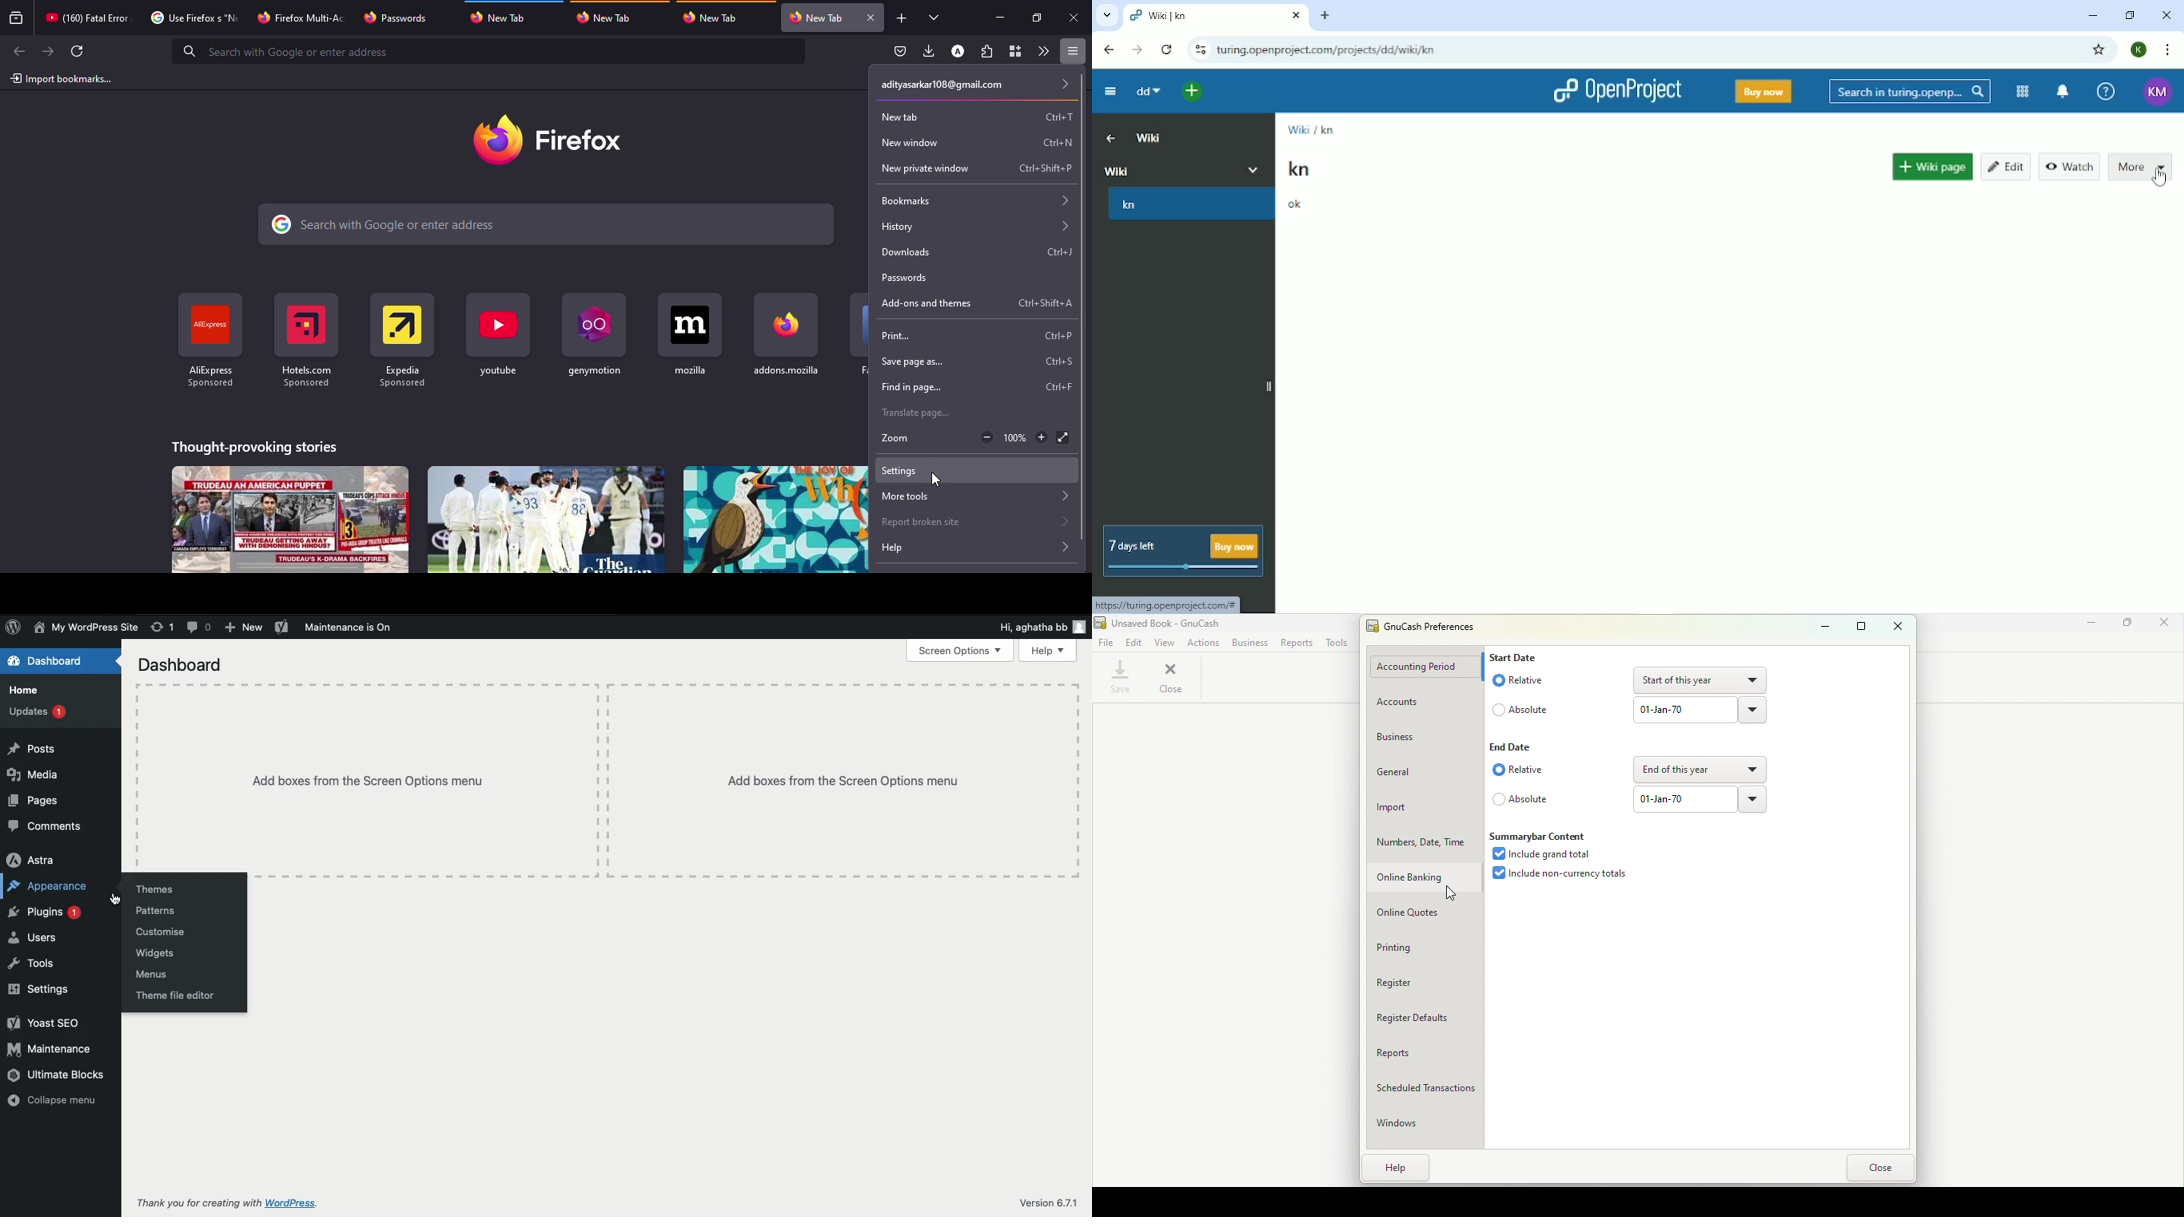 The image size is (2184, 1232). What do you see at coordinates (155, 890) in the screenshot?
I see `Themes` at bounding box center [155, 890].